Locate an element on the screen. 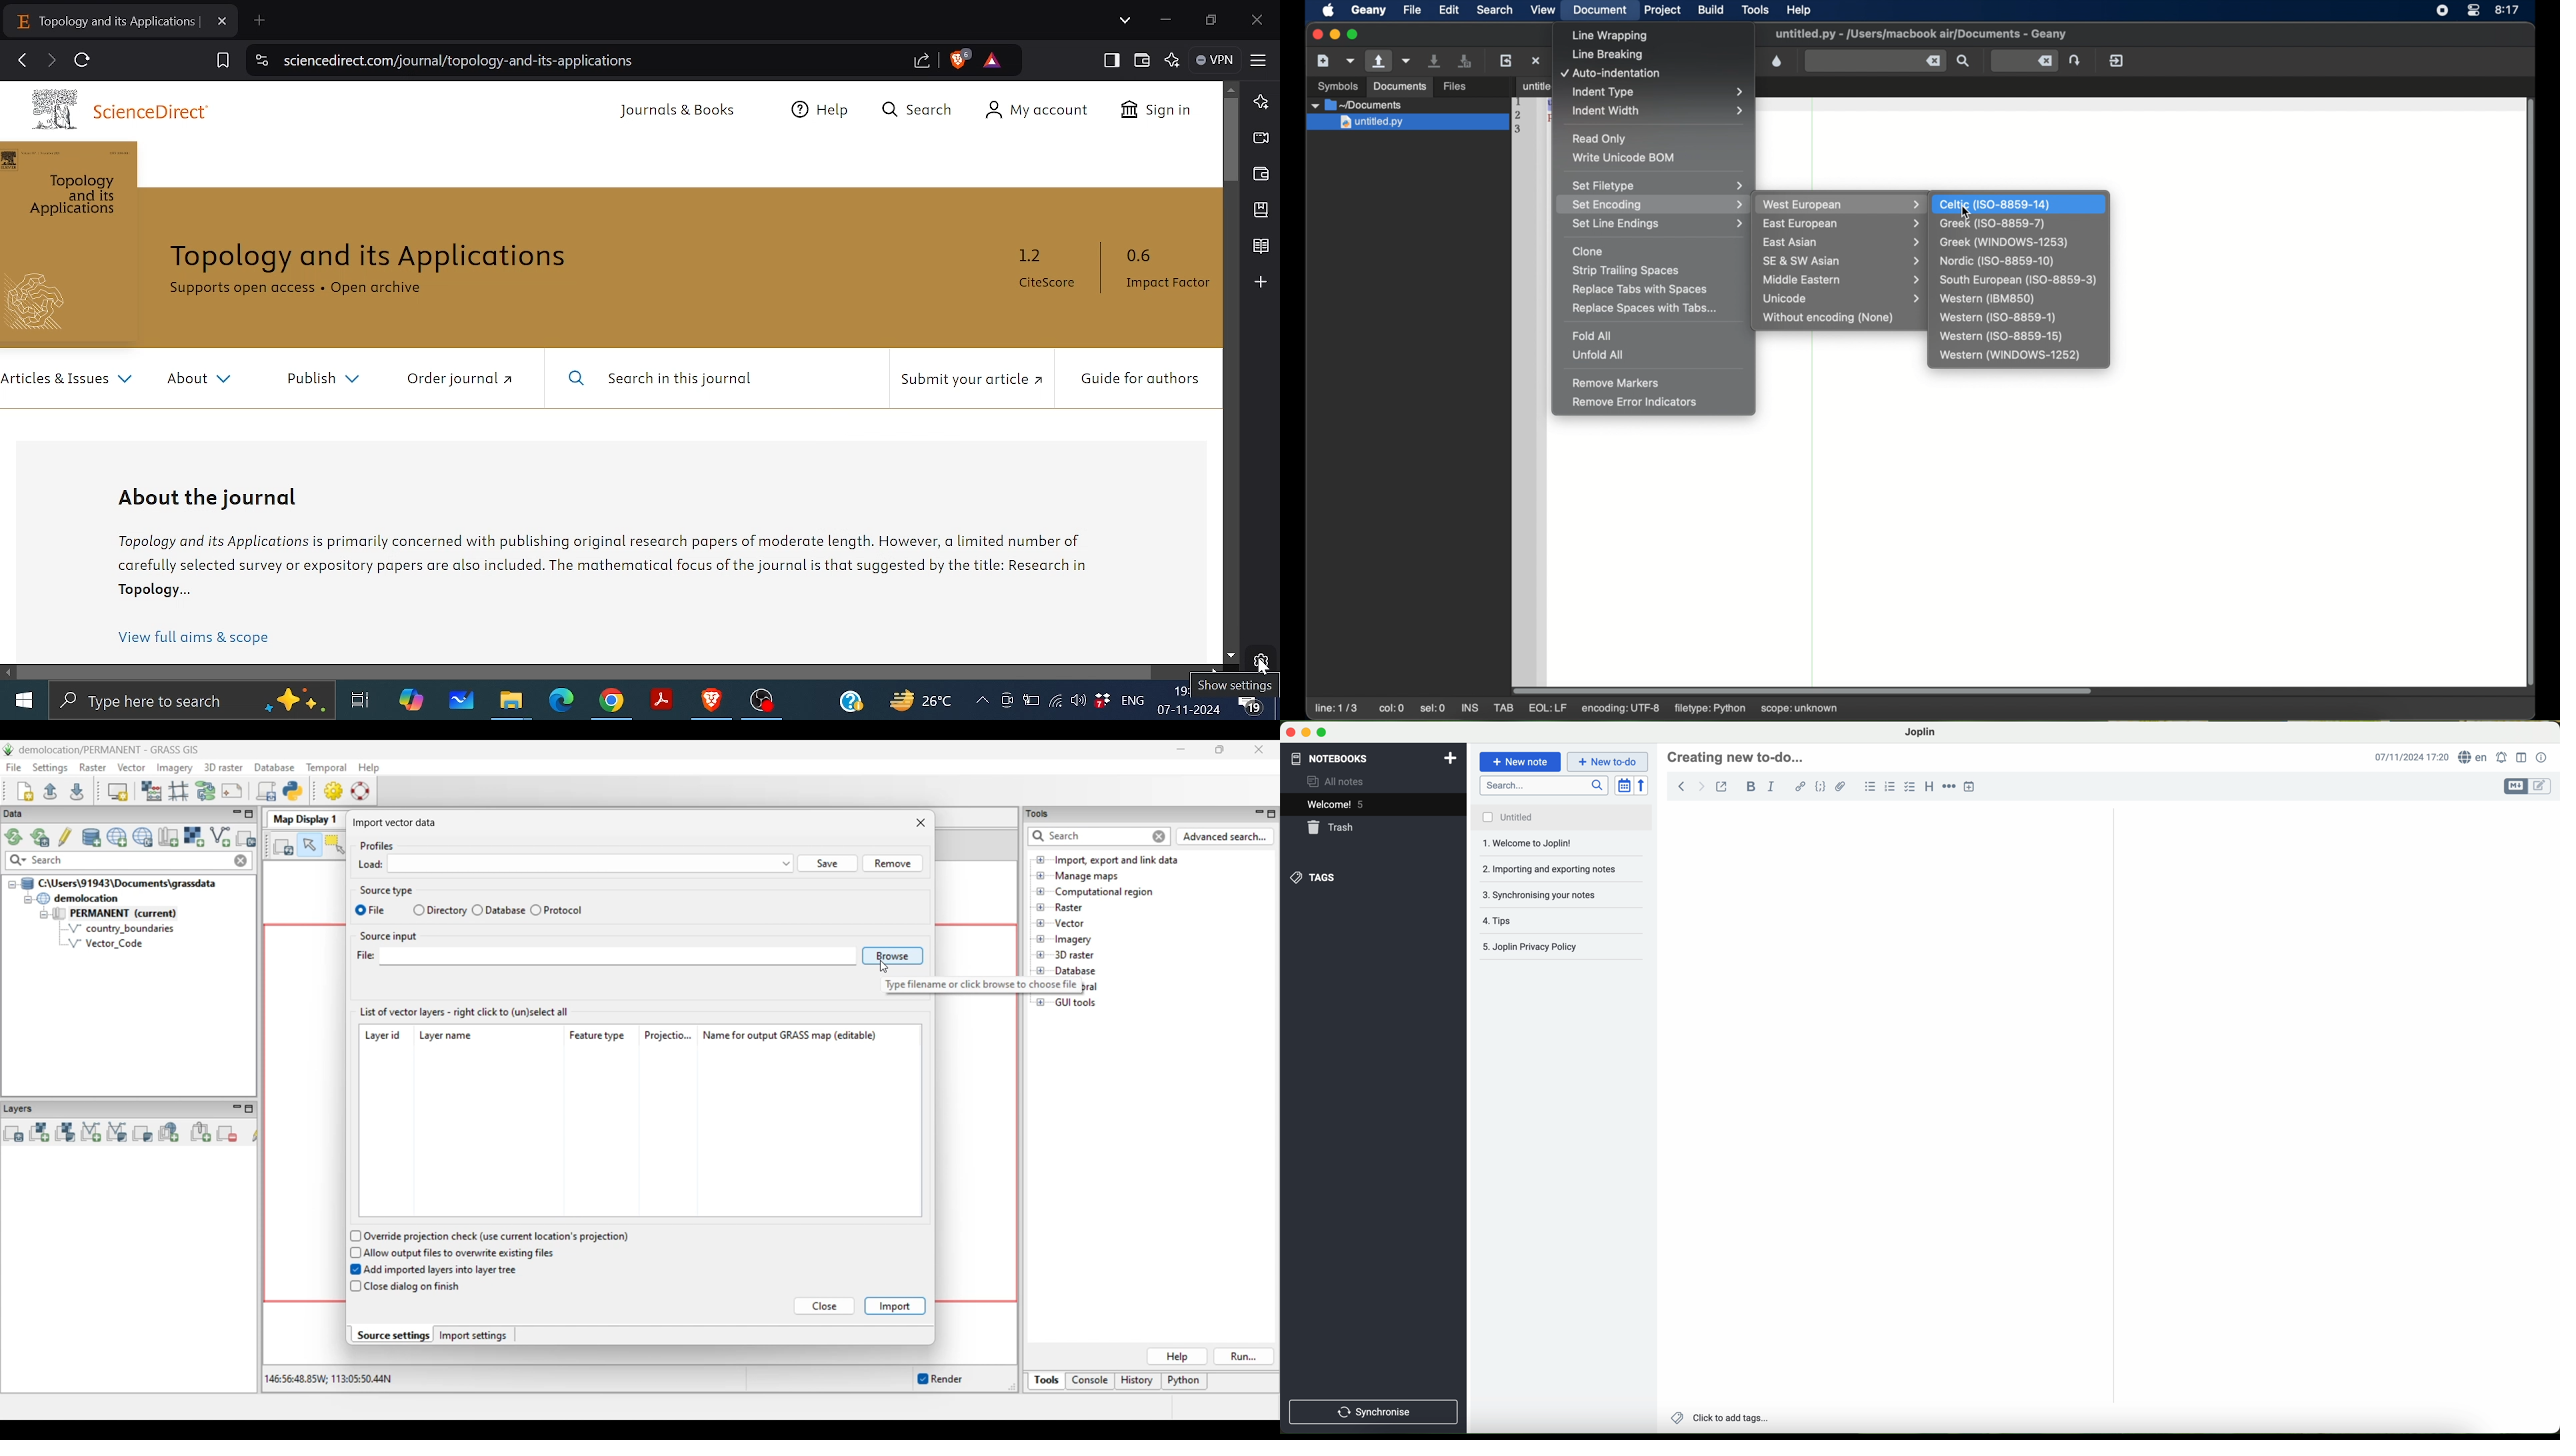  greek is located at coordinates (2004, 243).